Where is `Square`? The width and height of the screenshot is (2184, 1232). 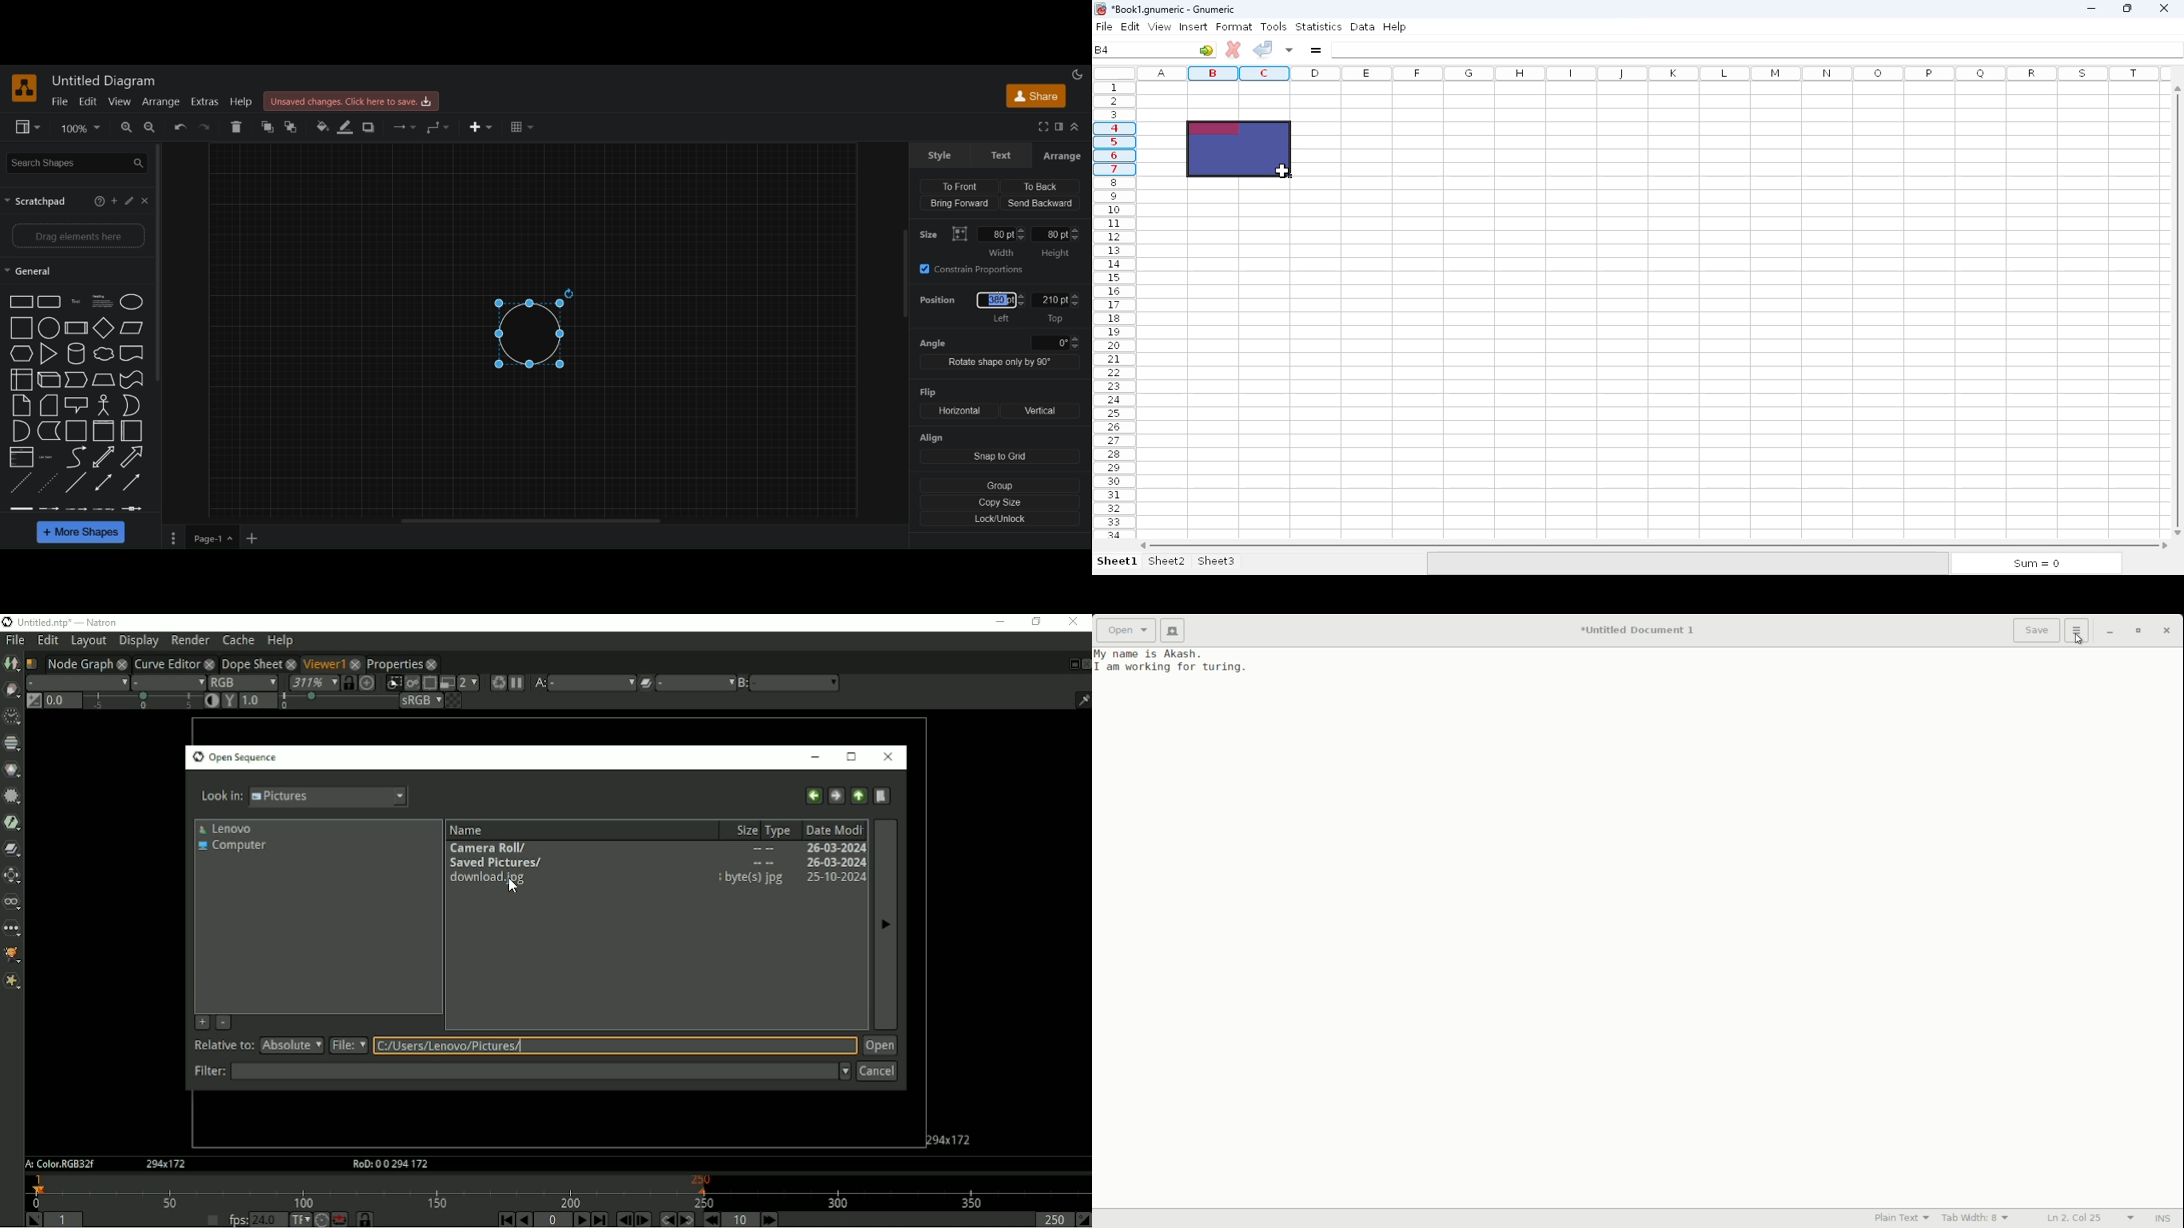 Square is located at coordinates (22, 327).